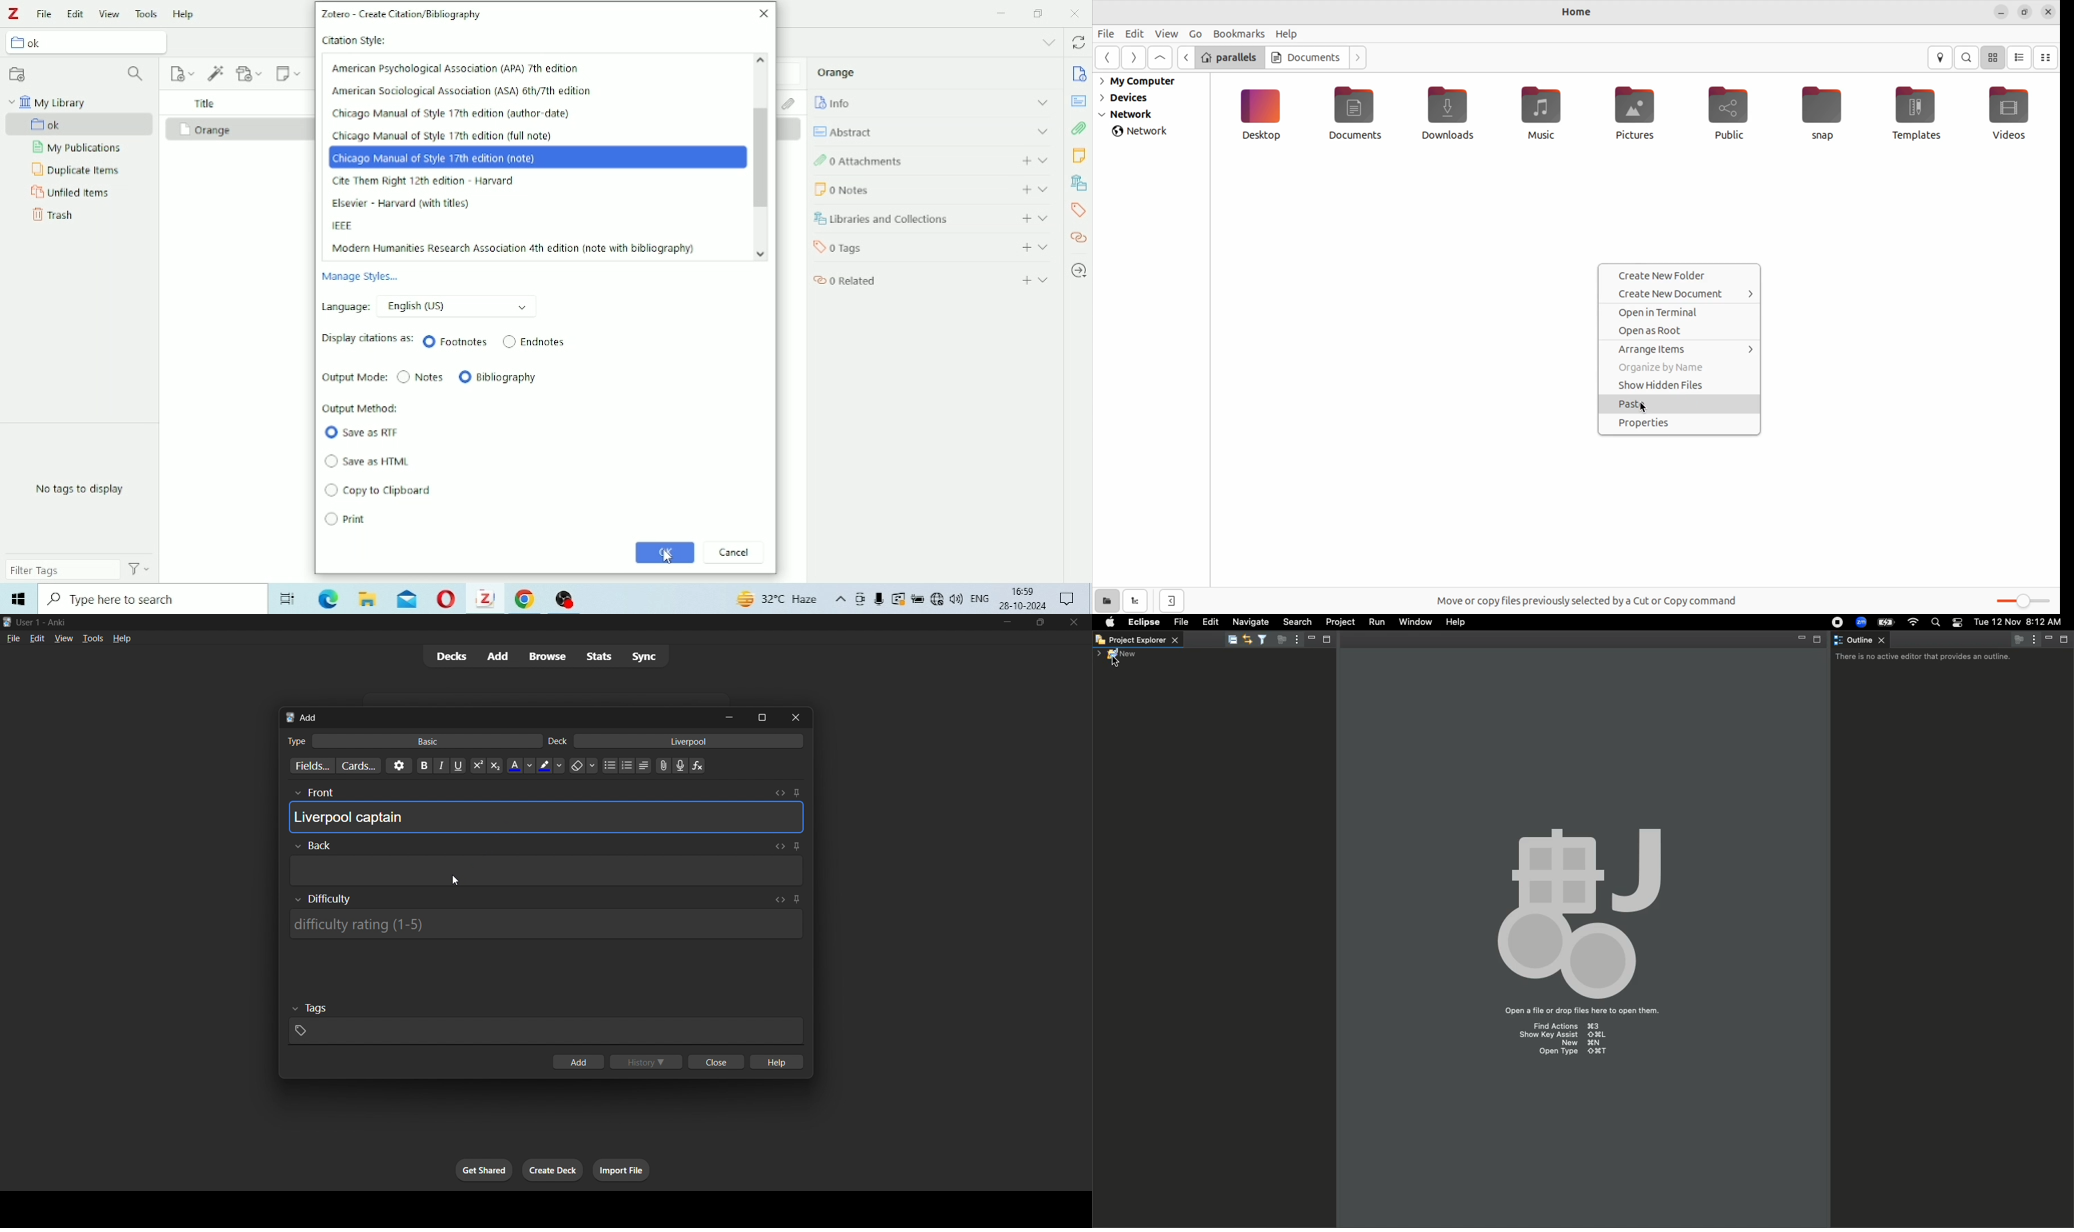 The width and height of the screenshot is (2100, 1232). I want to click on File, so click(45, 14).